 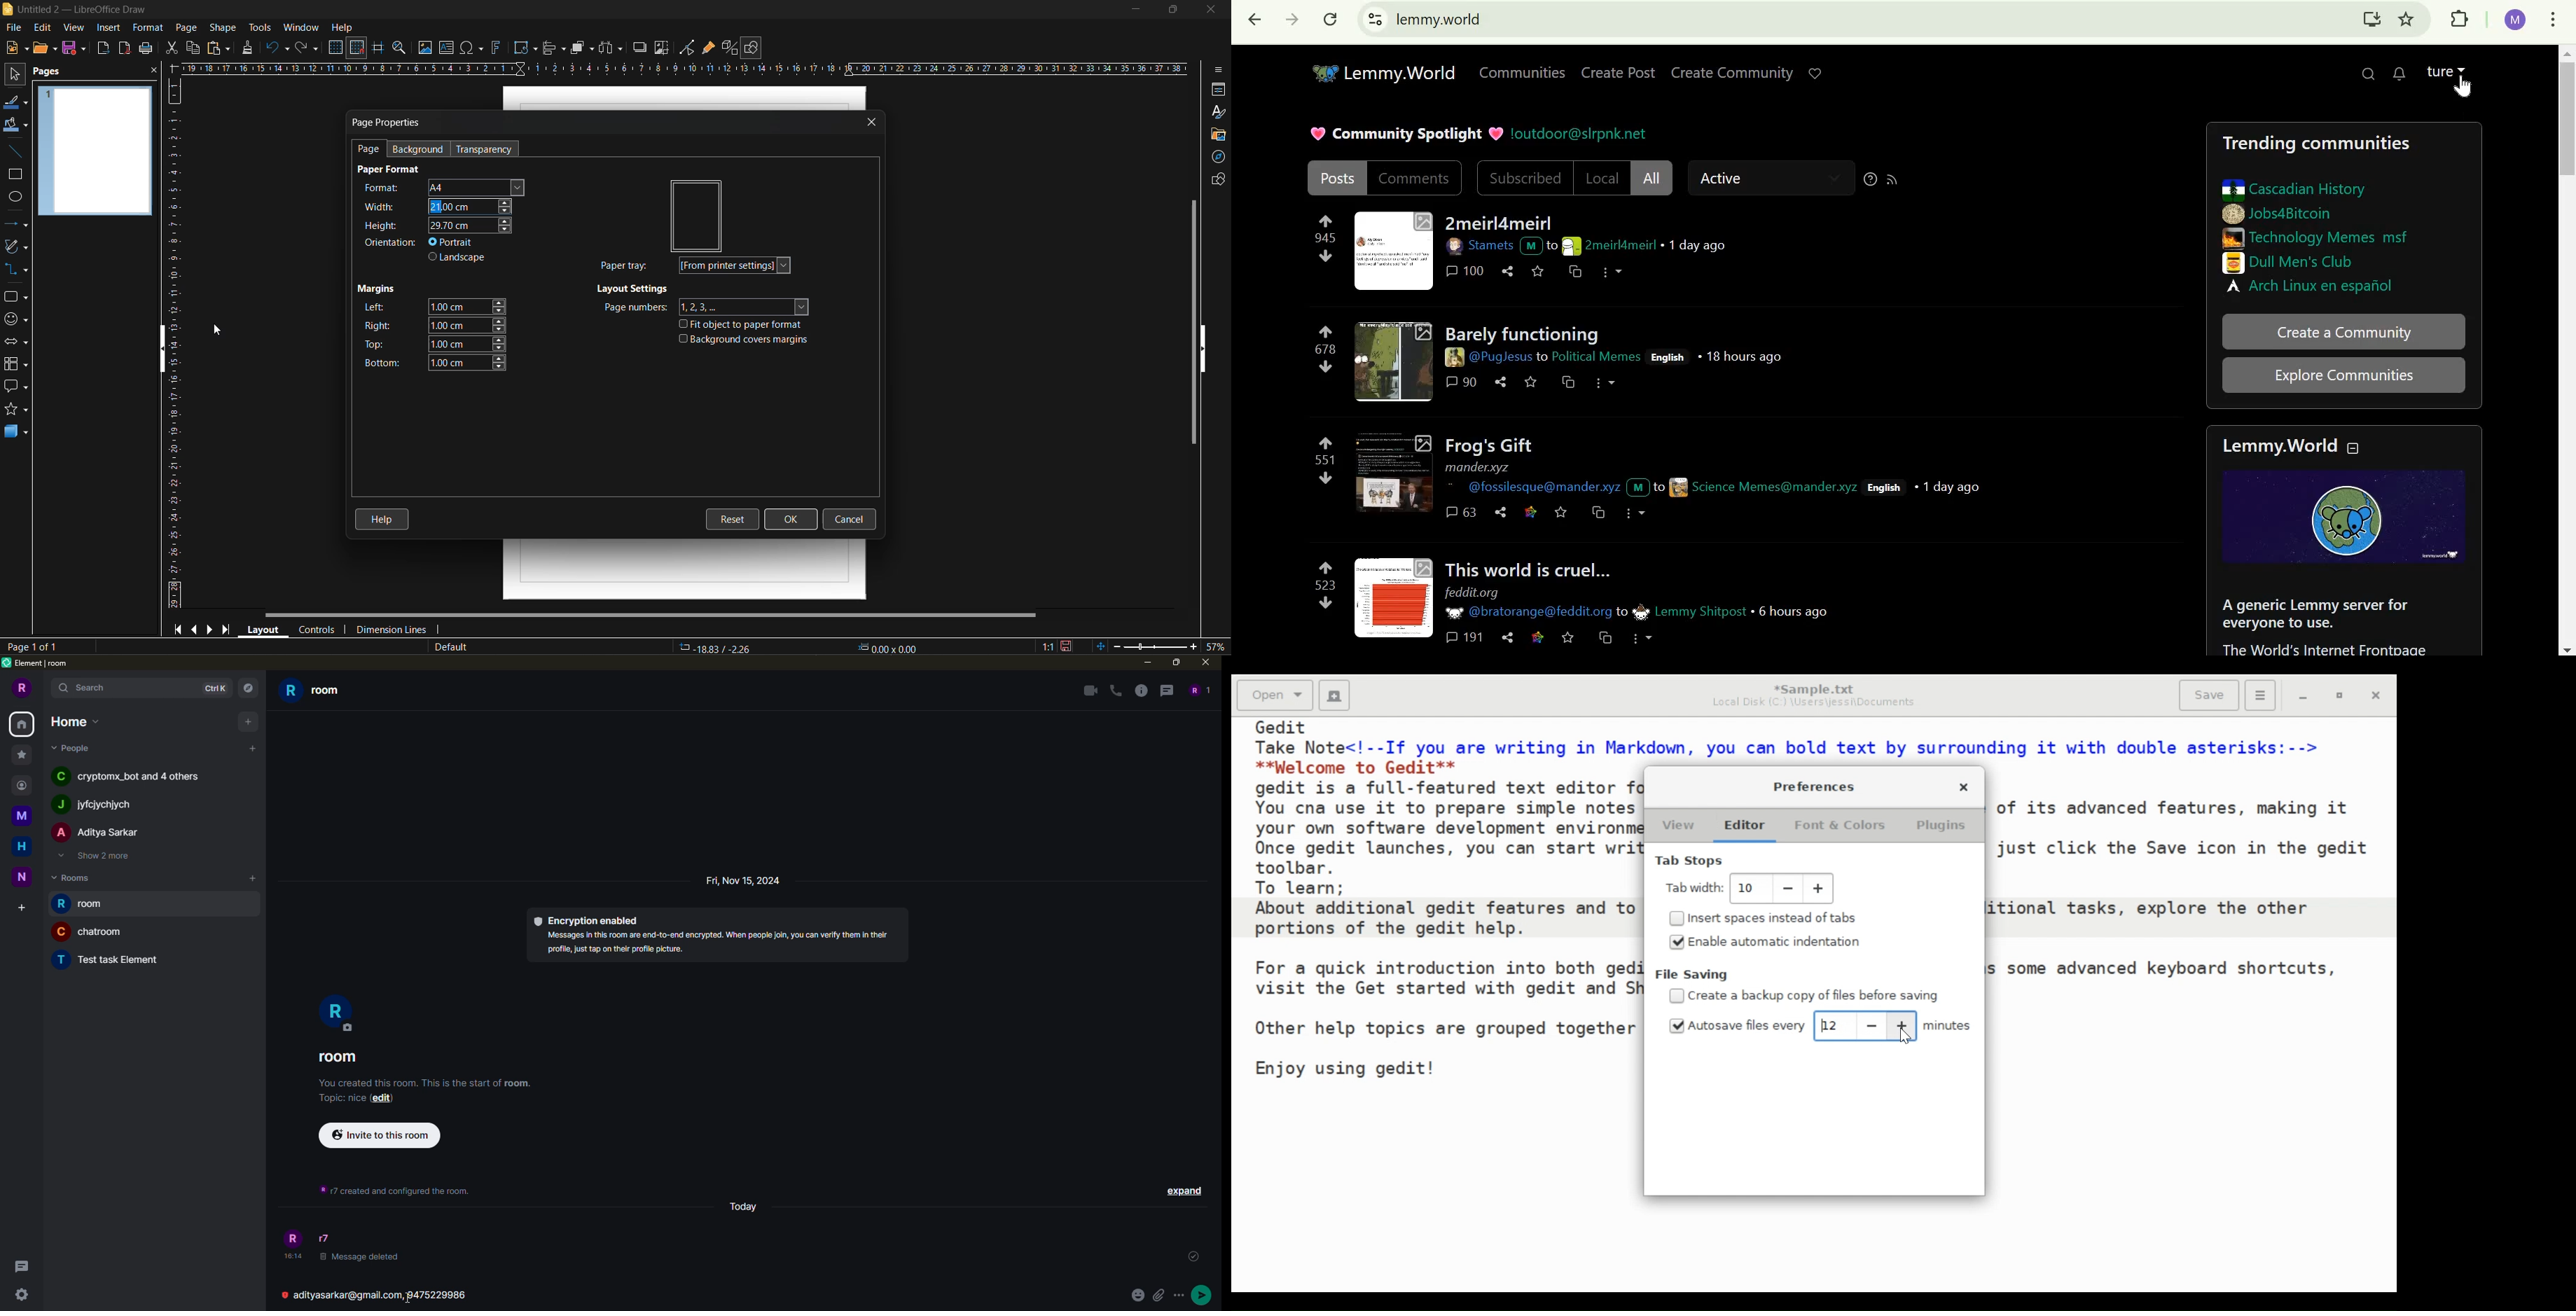 I want to click on email, contact number, so click(x=387, y=1297).